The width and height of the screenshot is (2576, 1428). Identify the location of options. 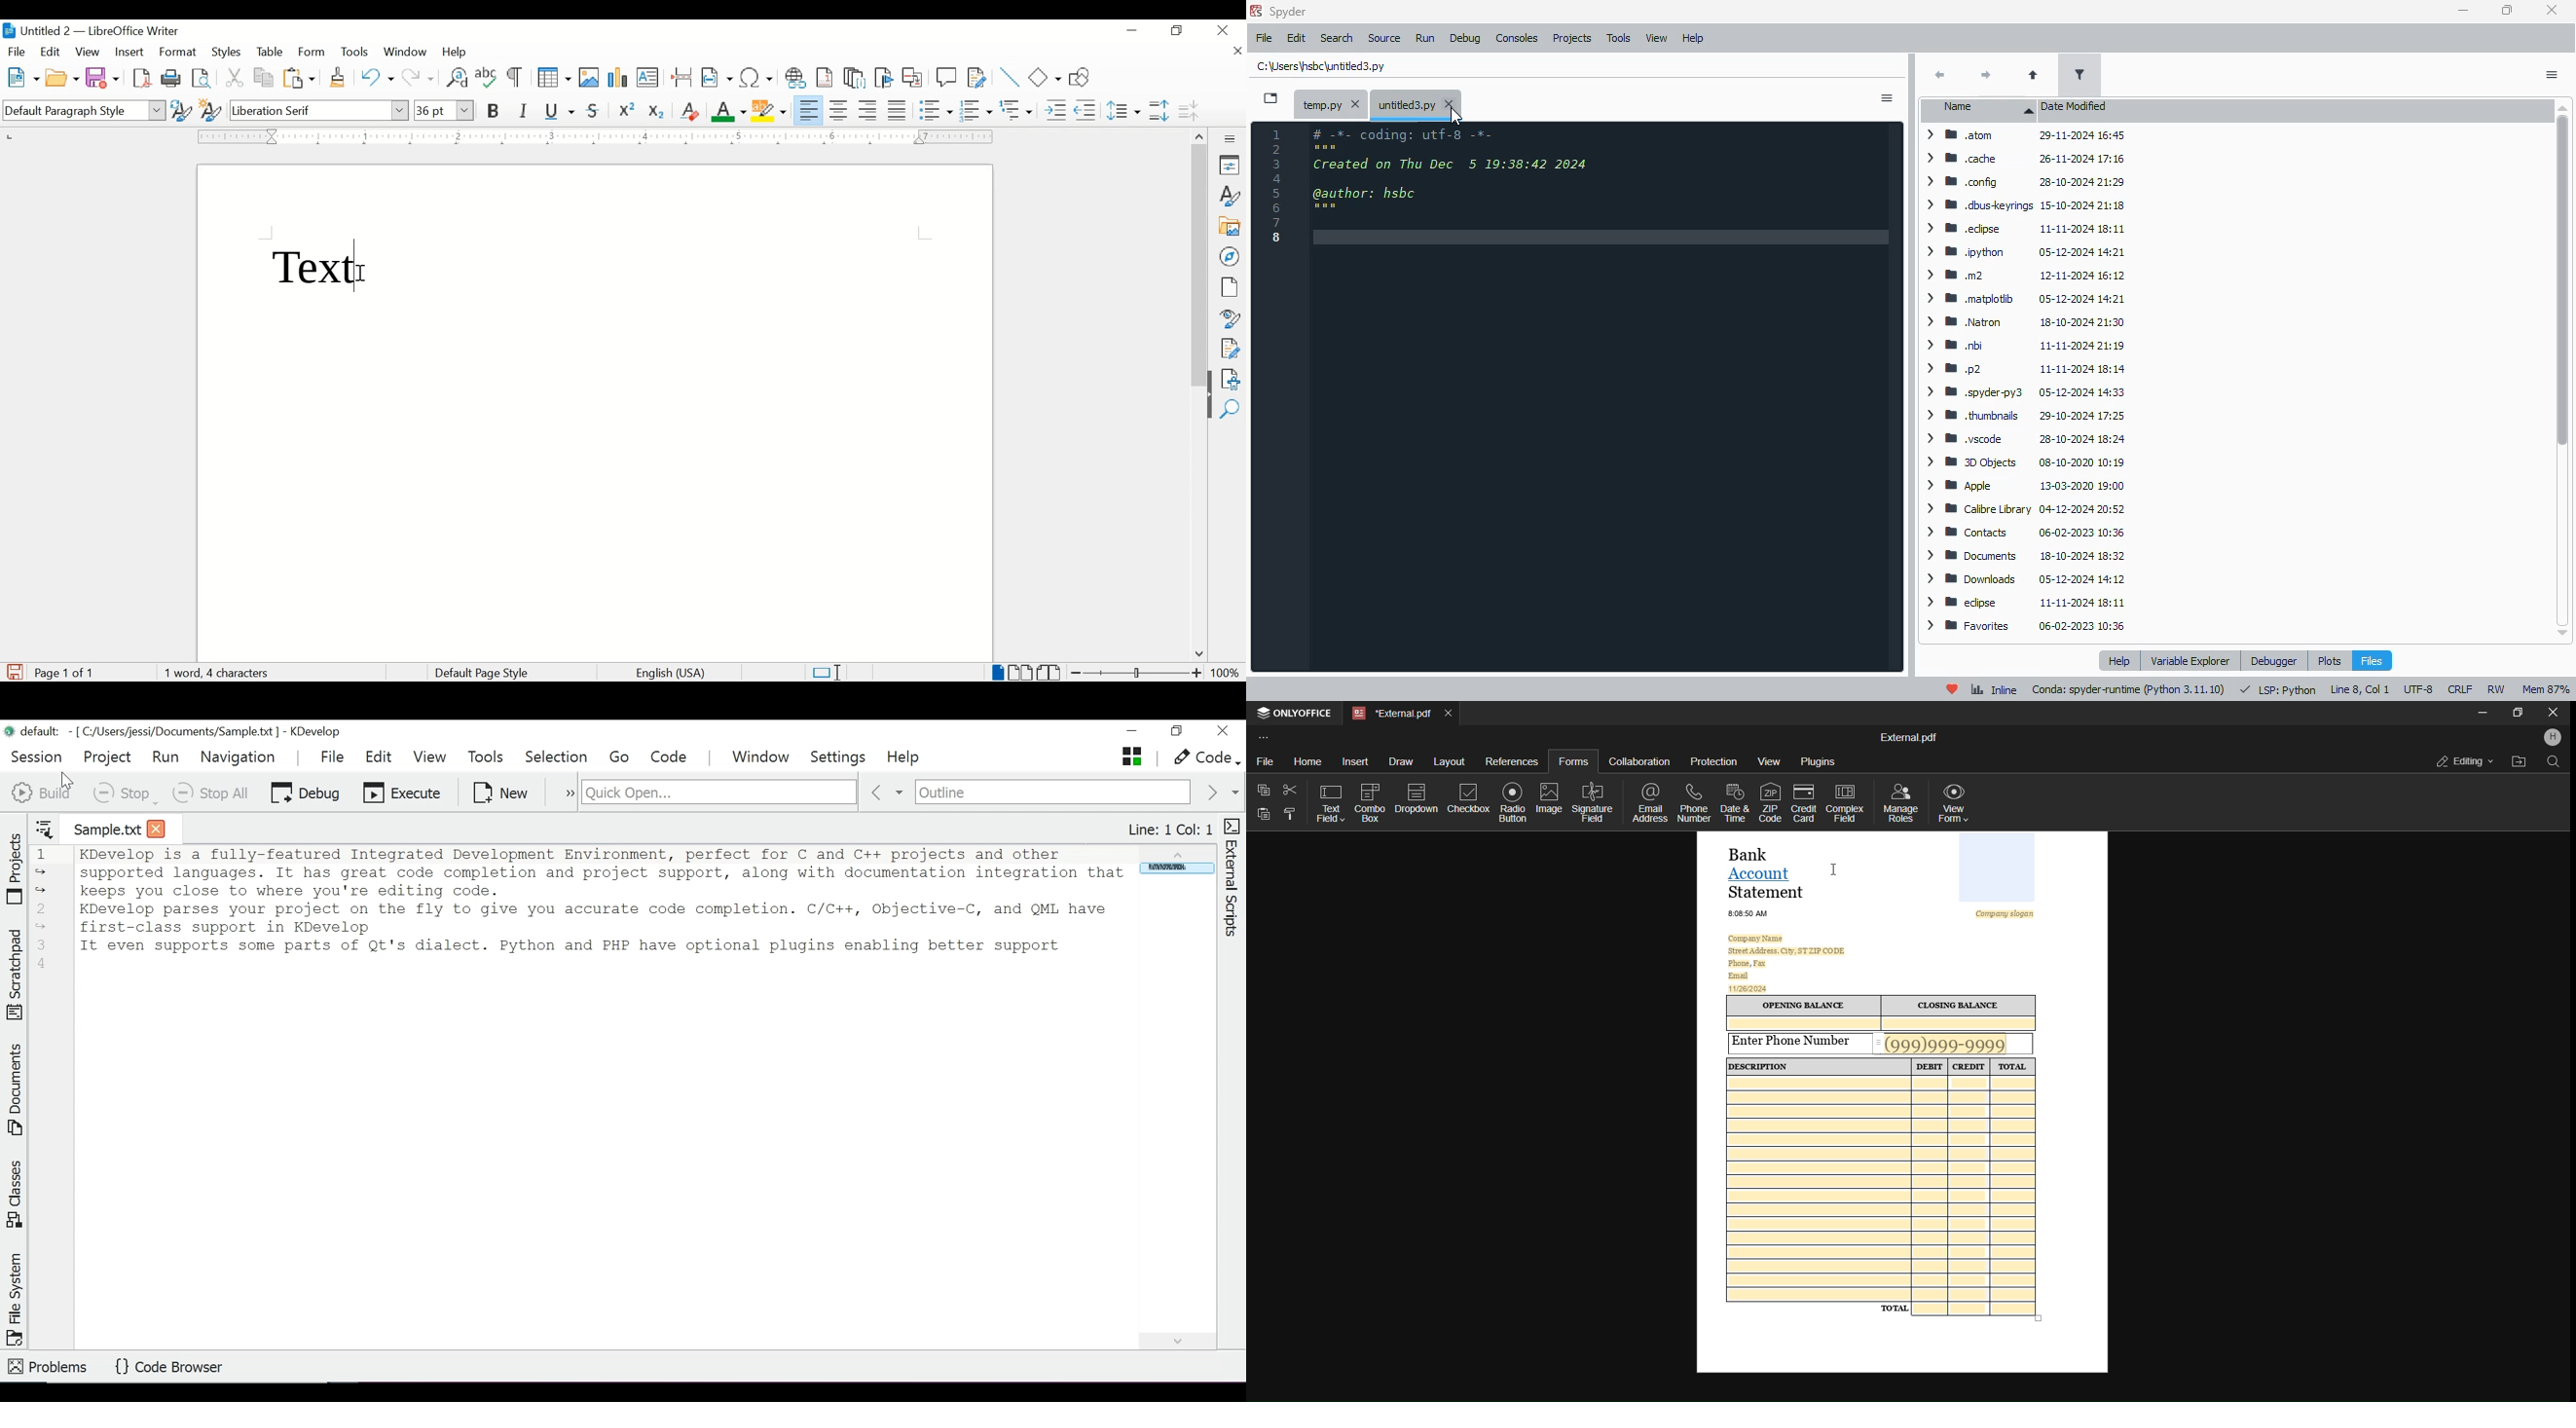
(2551, 75).